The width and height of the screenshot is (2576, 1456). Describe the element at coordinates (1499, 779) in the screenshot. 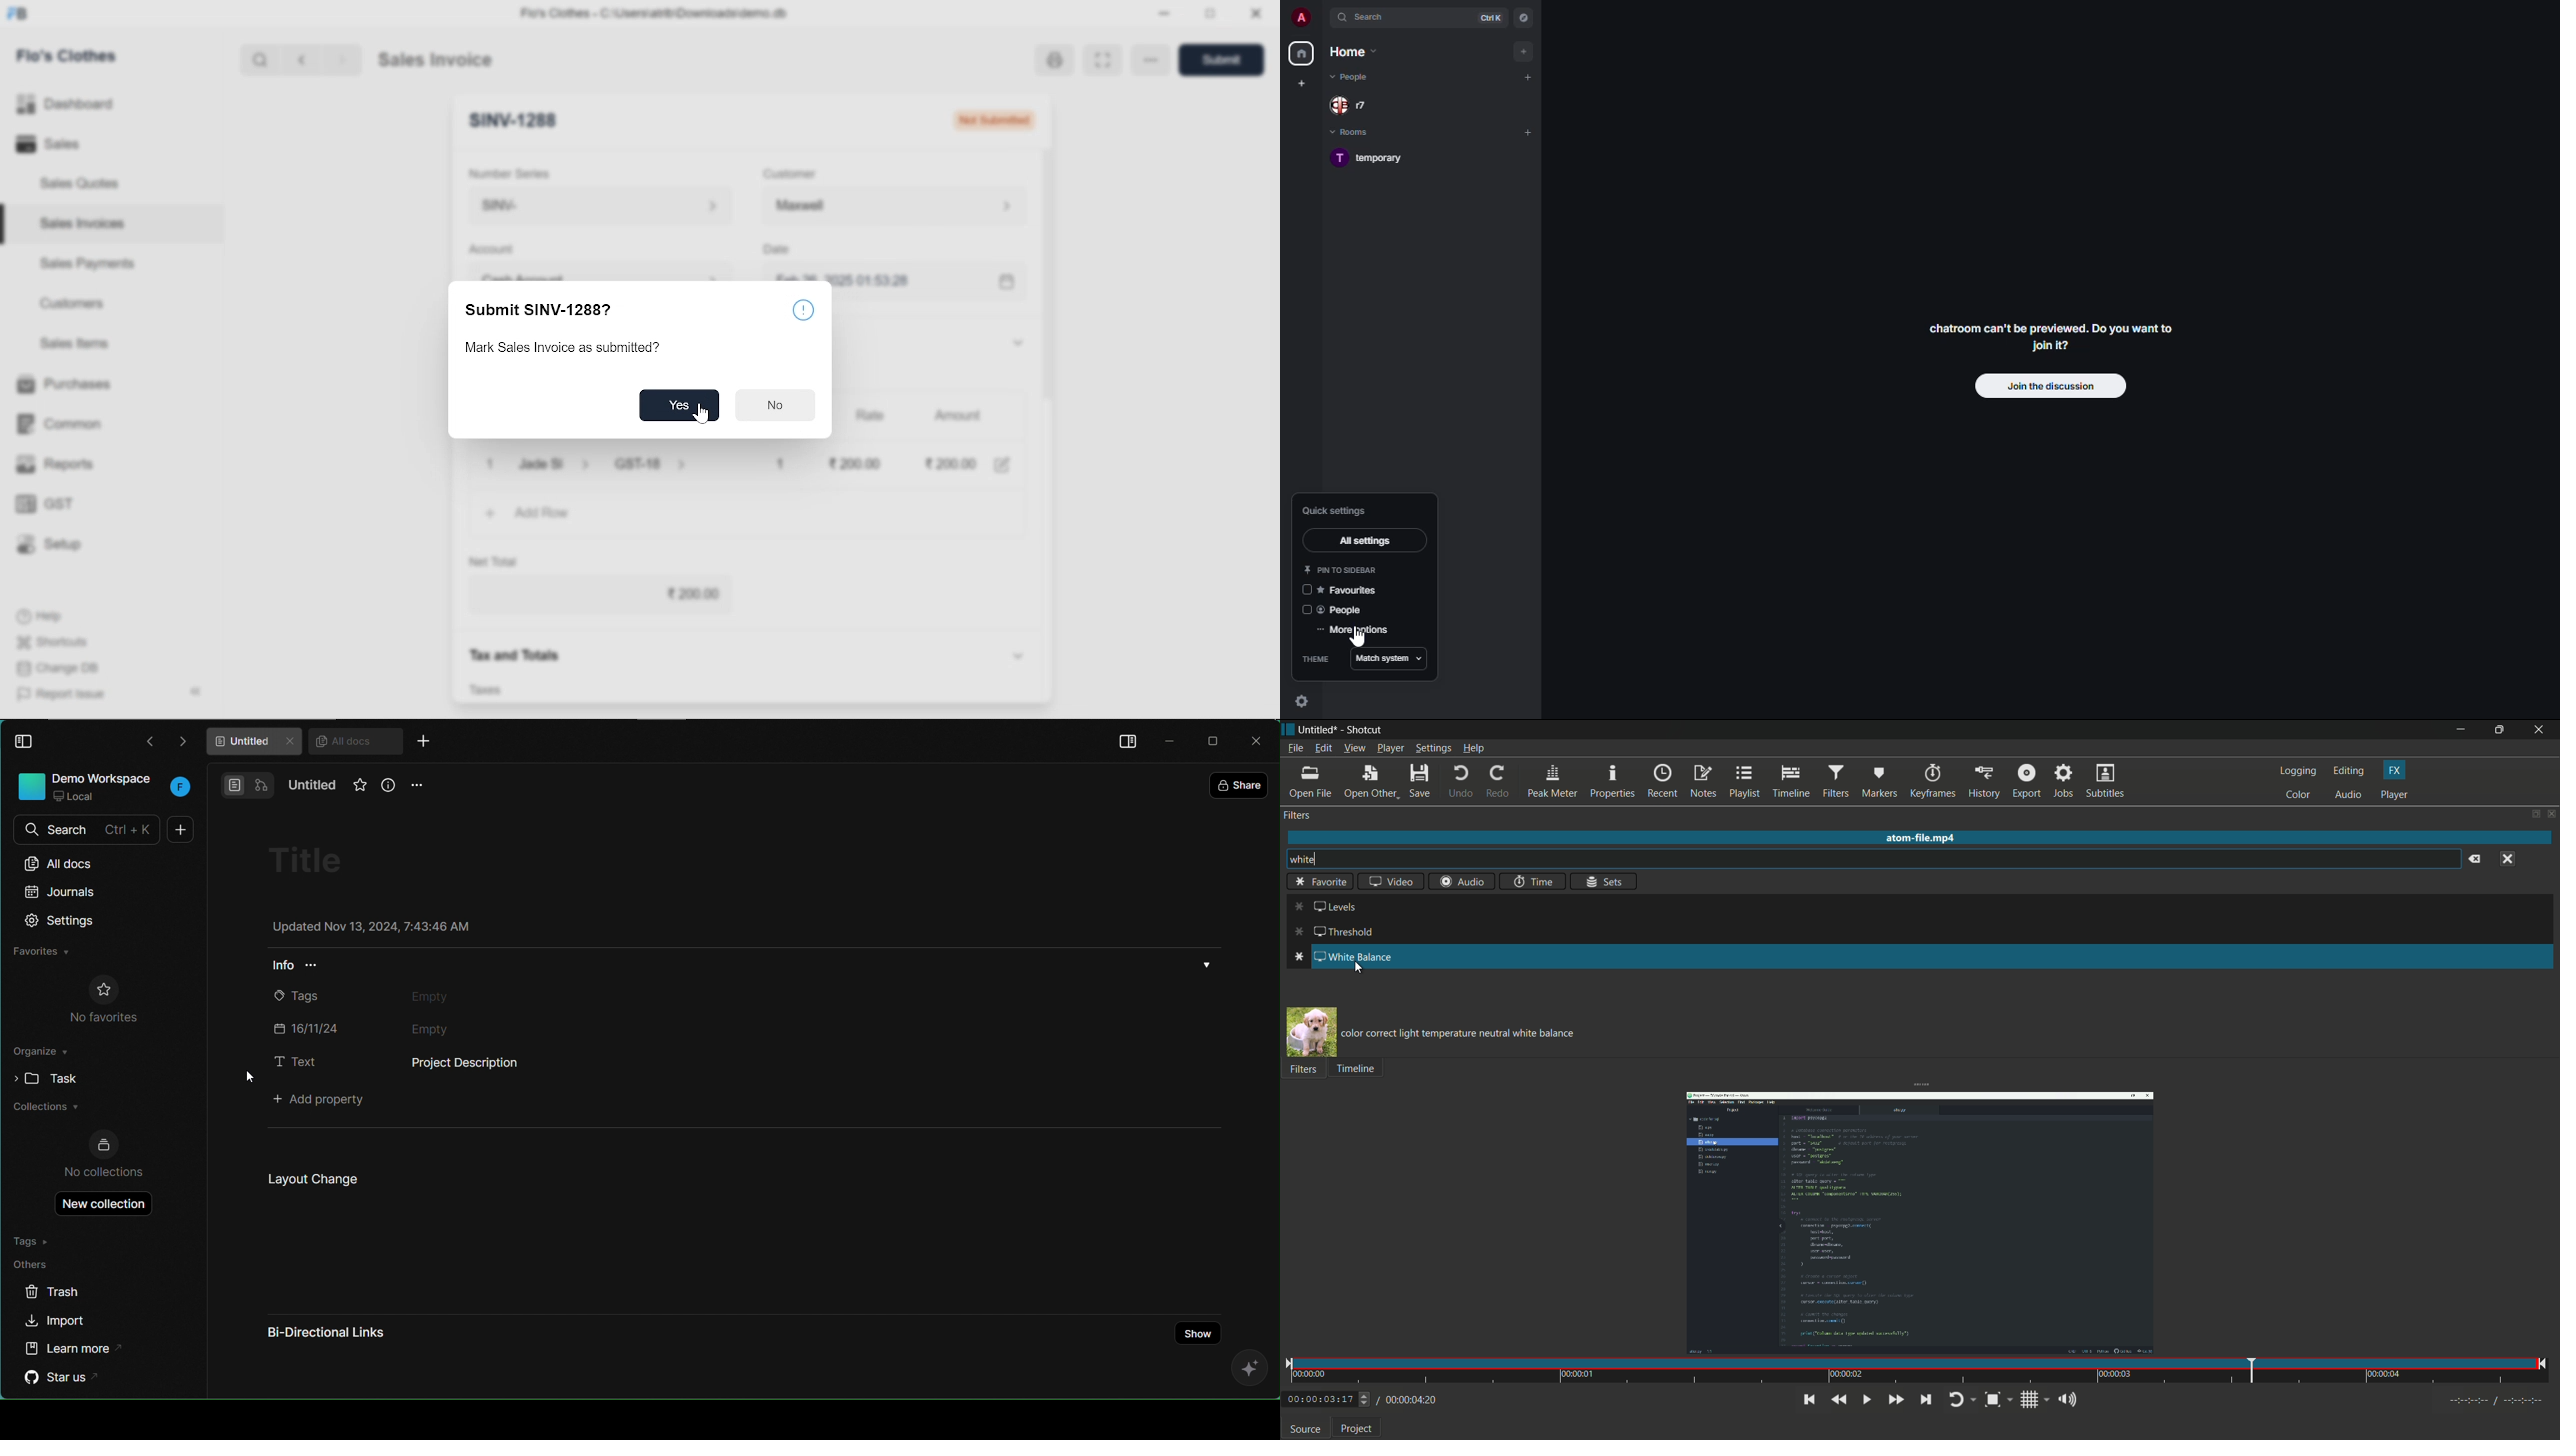

I see `redo` at that location.